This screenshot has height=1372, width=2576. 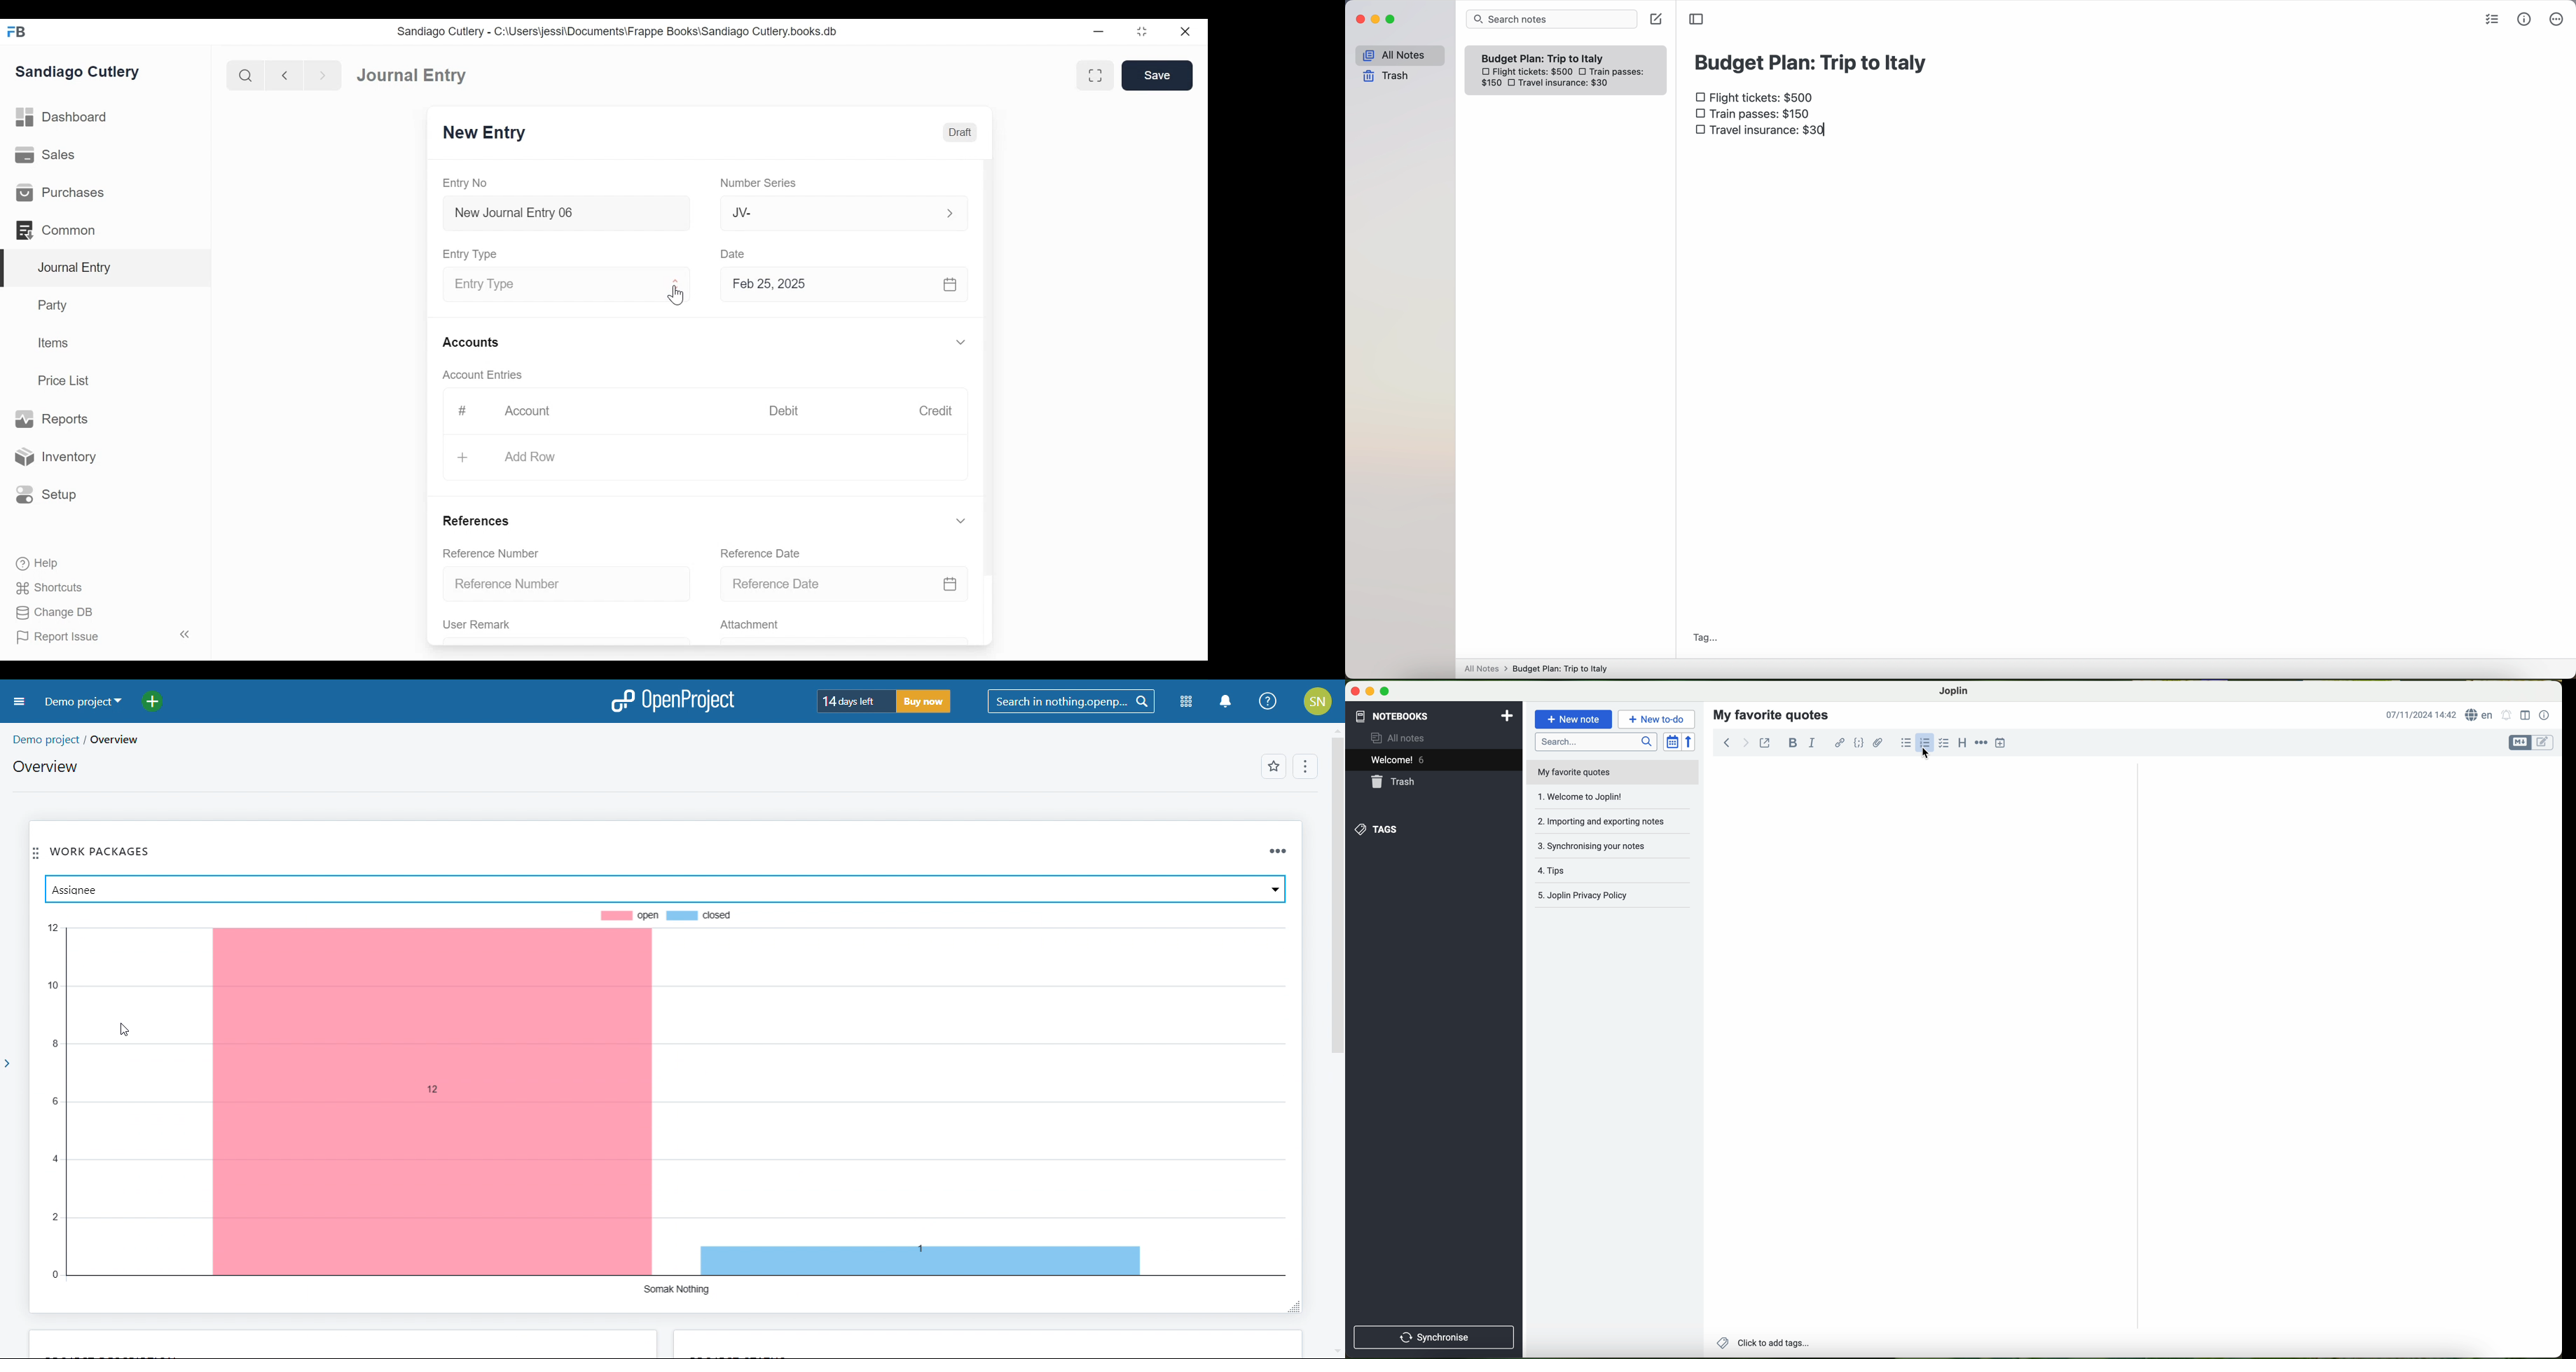 What do you see at coordinates (54, 343) in the screenshot?
I see `Items` at bounding box center [54, 343].